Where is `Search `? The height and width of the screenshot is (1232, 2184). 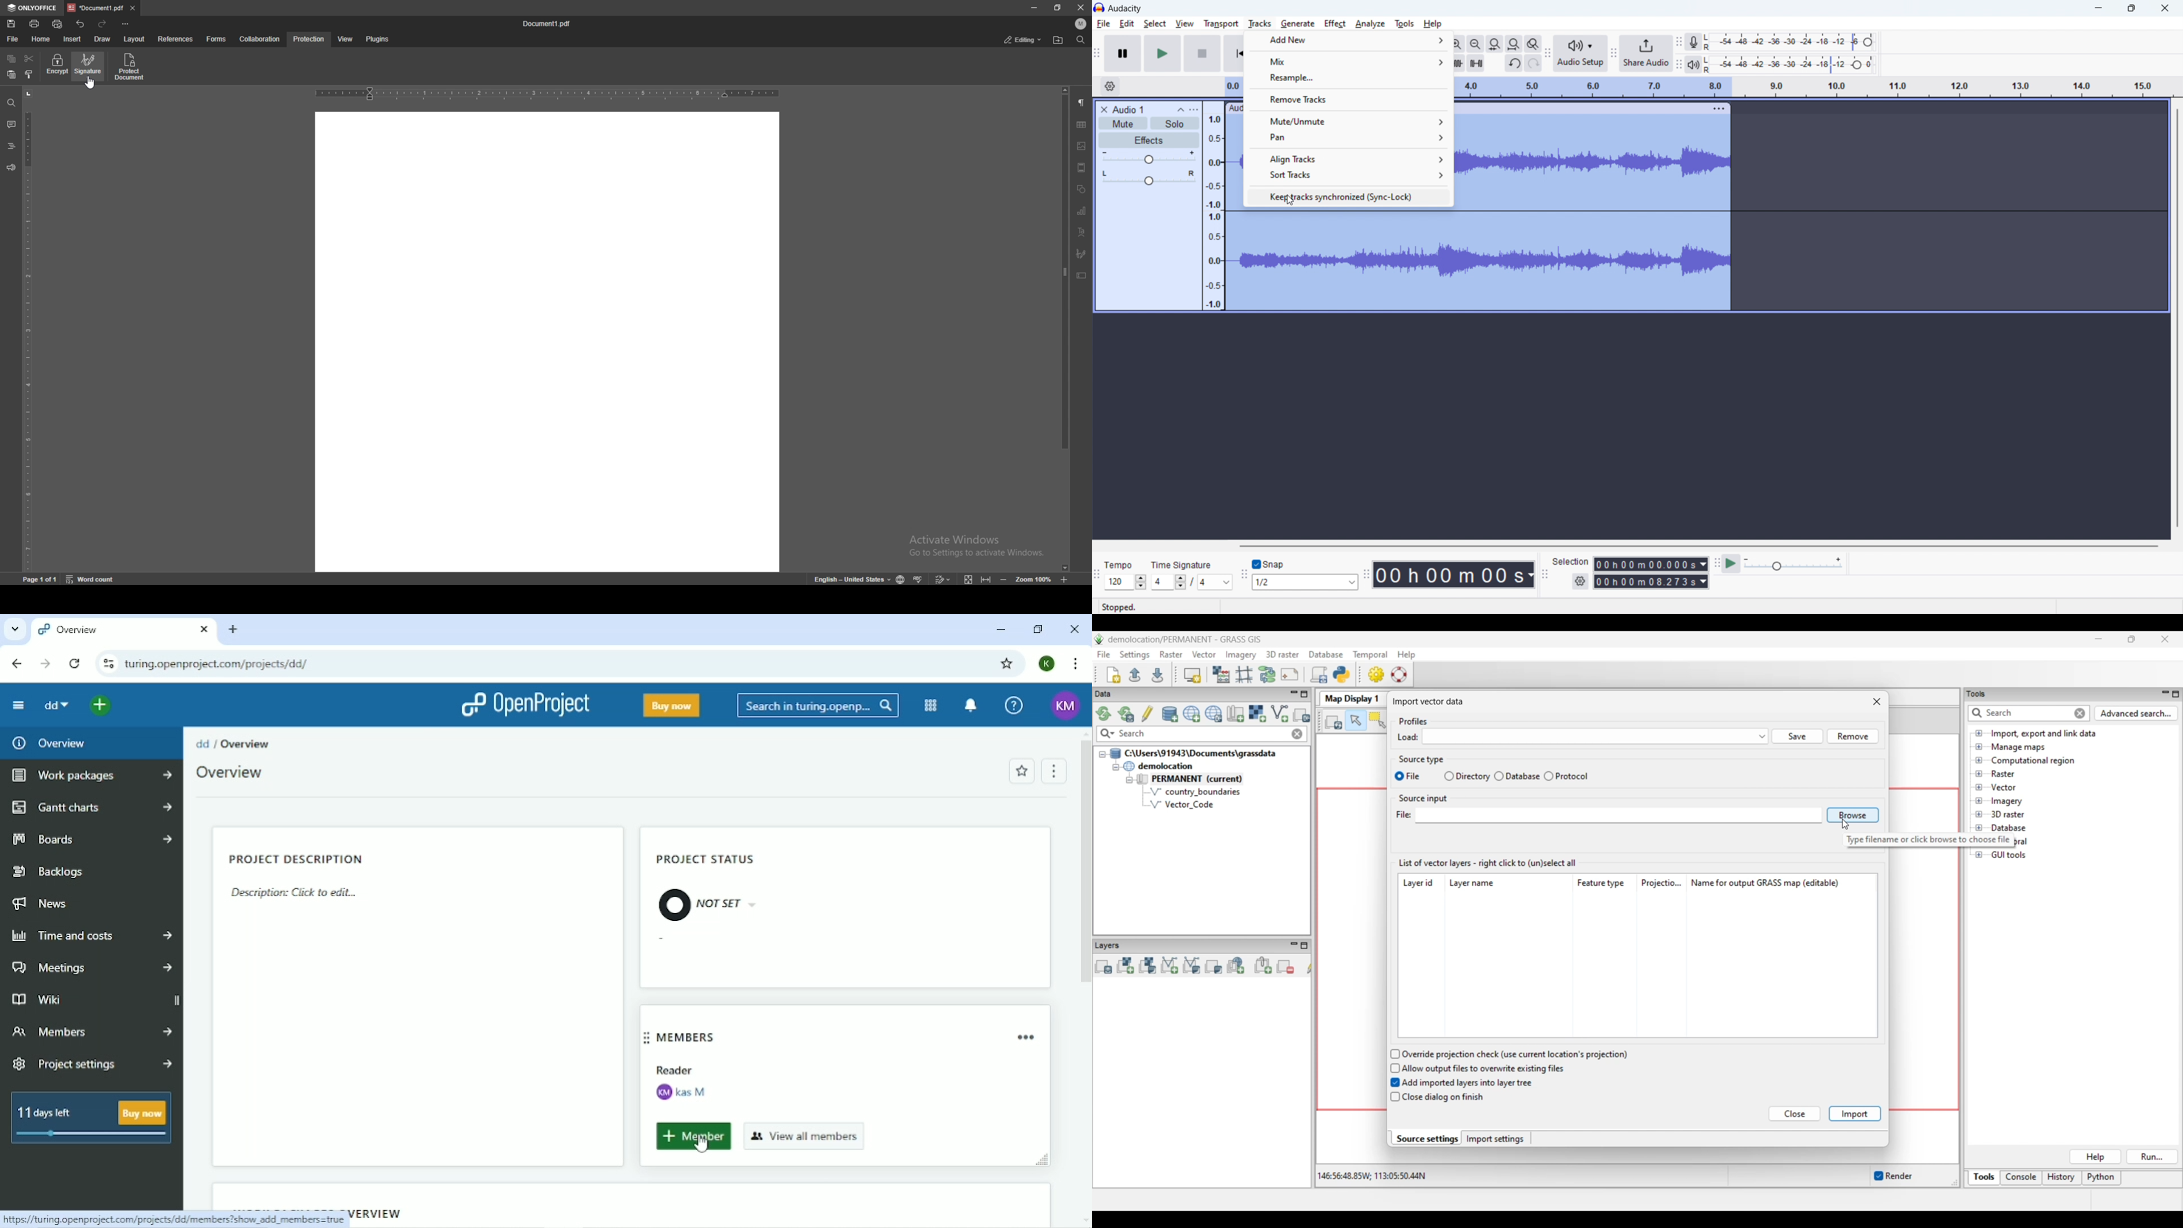 Search  is located at coordinates (814, 706).